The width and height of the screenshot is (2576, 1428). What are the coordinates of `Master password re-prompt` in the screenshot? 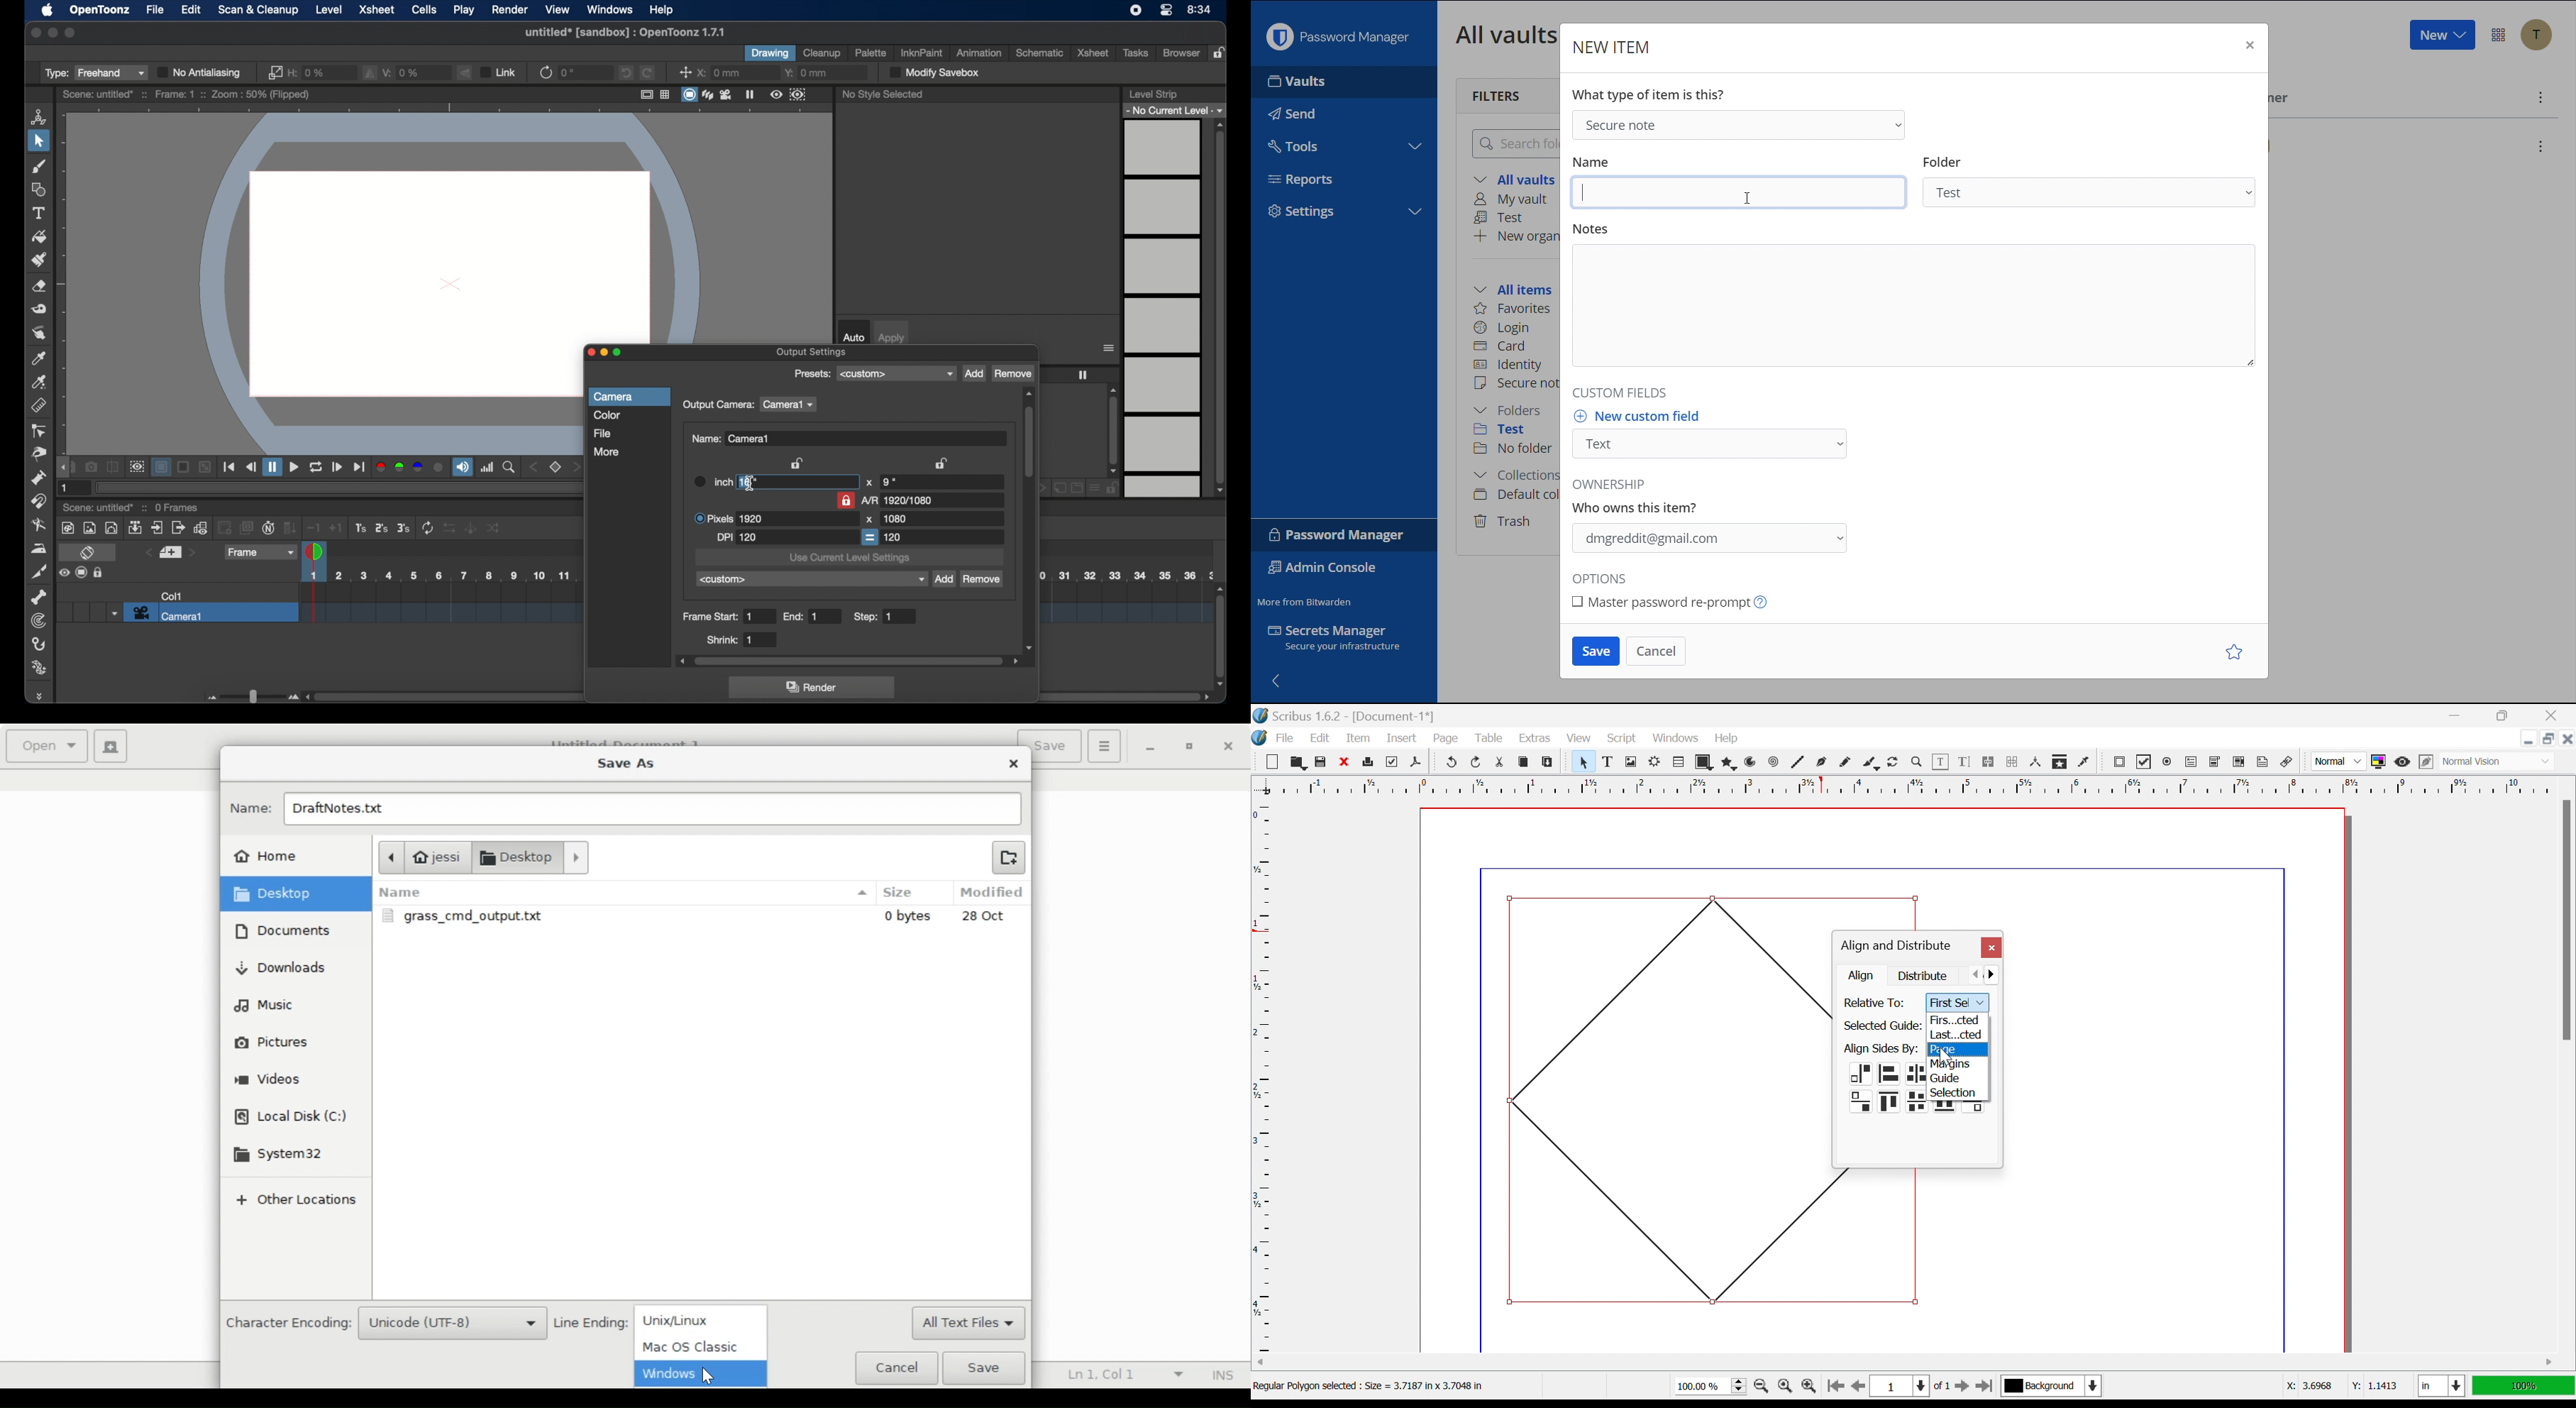 It's located at (1688, 603).